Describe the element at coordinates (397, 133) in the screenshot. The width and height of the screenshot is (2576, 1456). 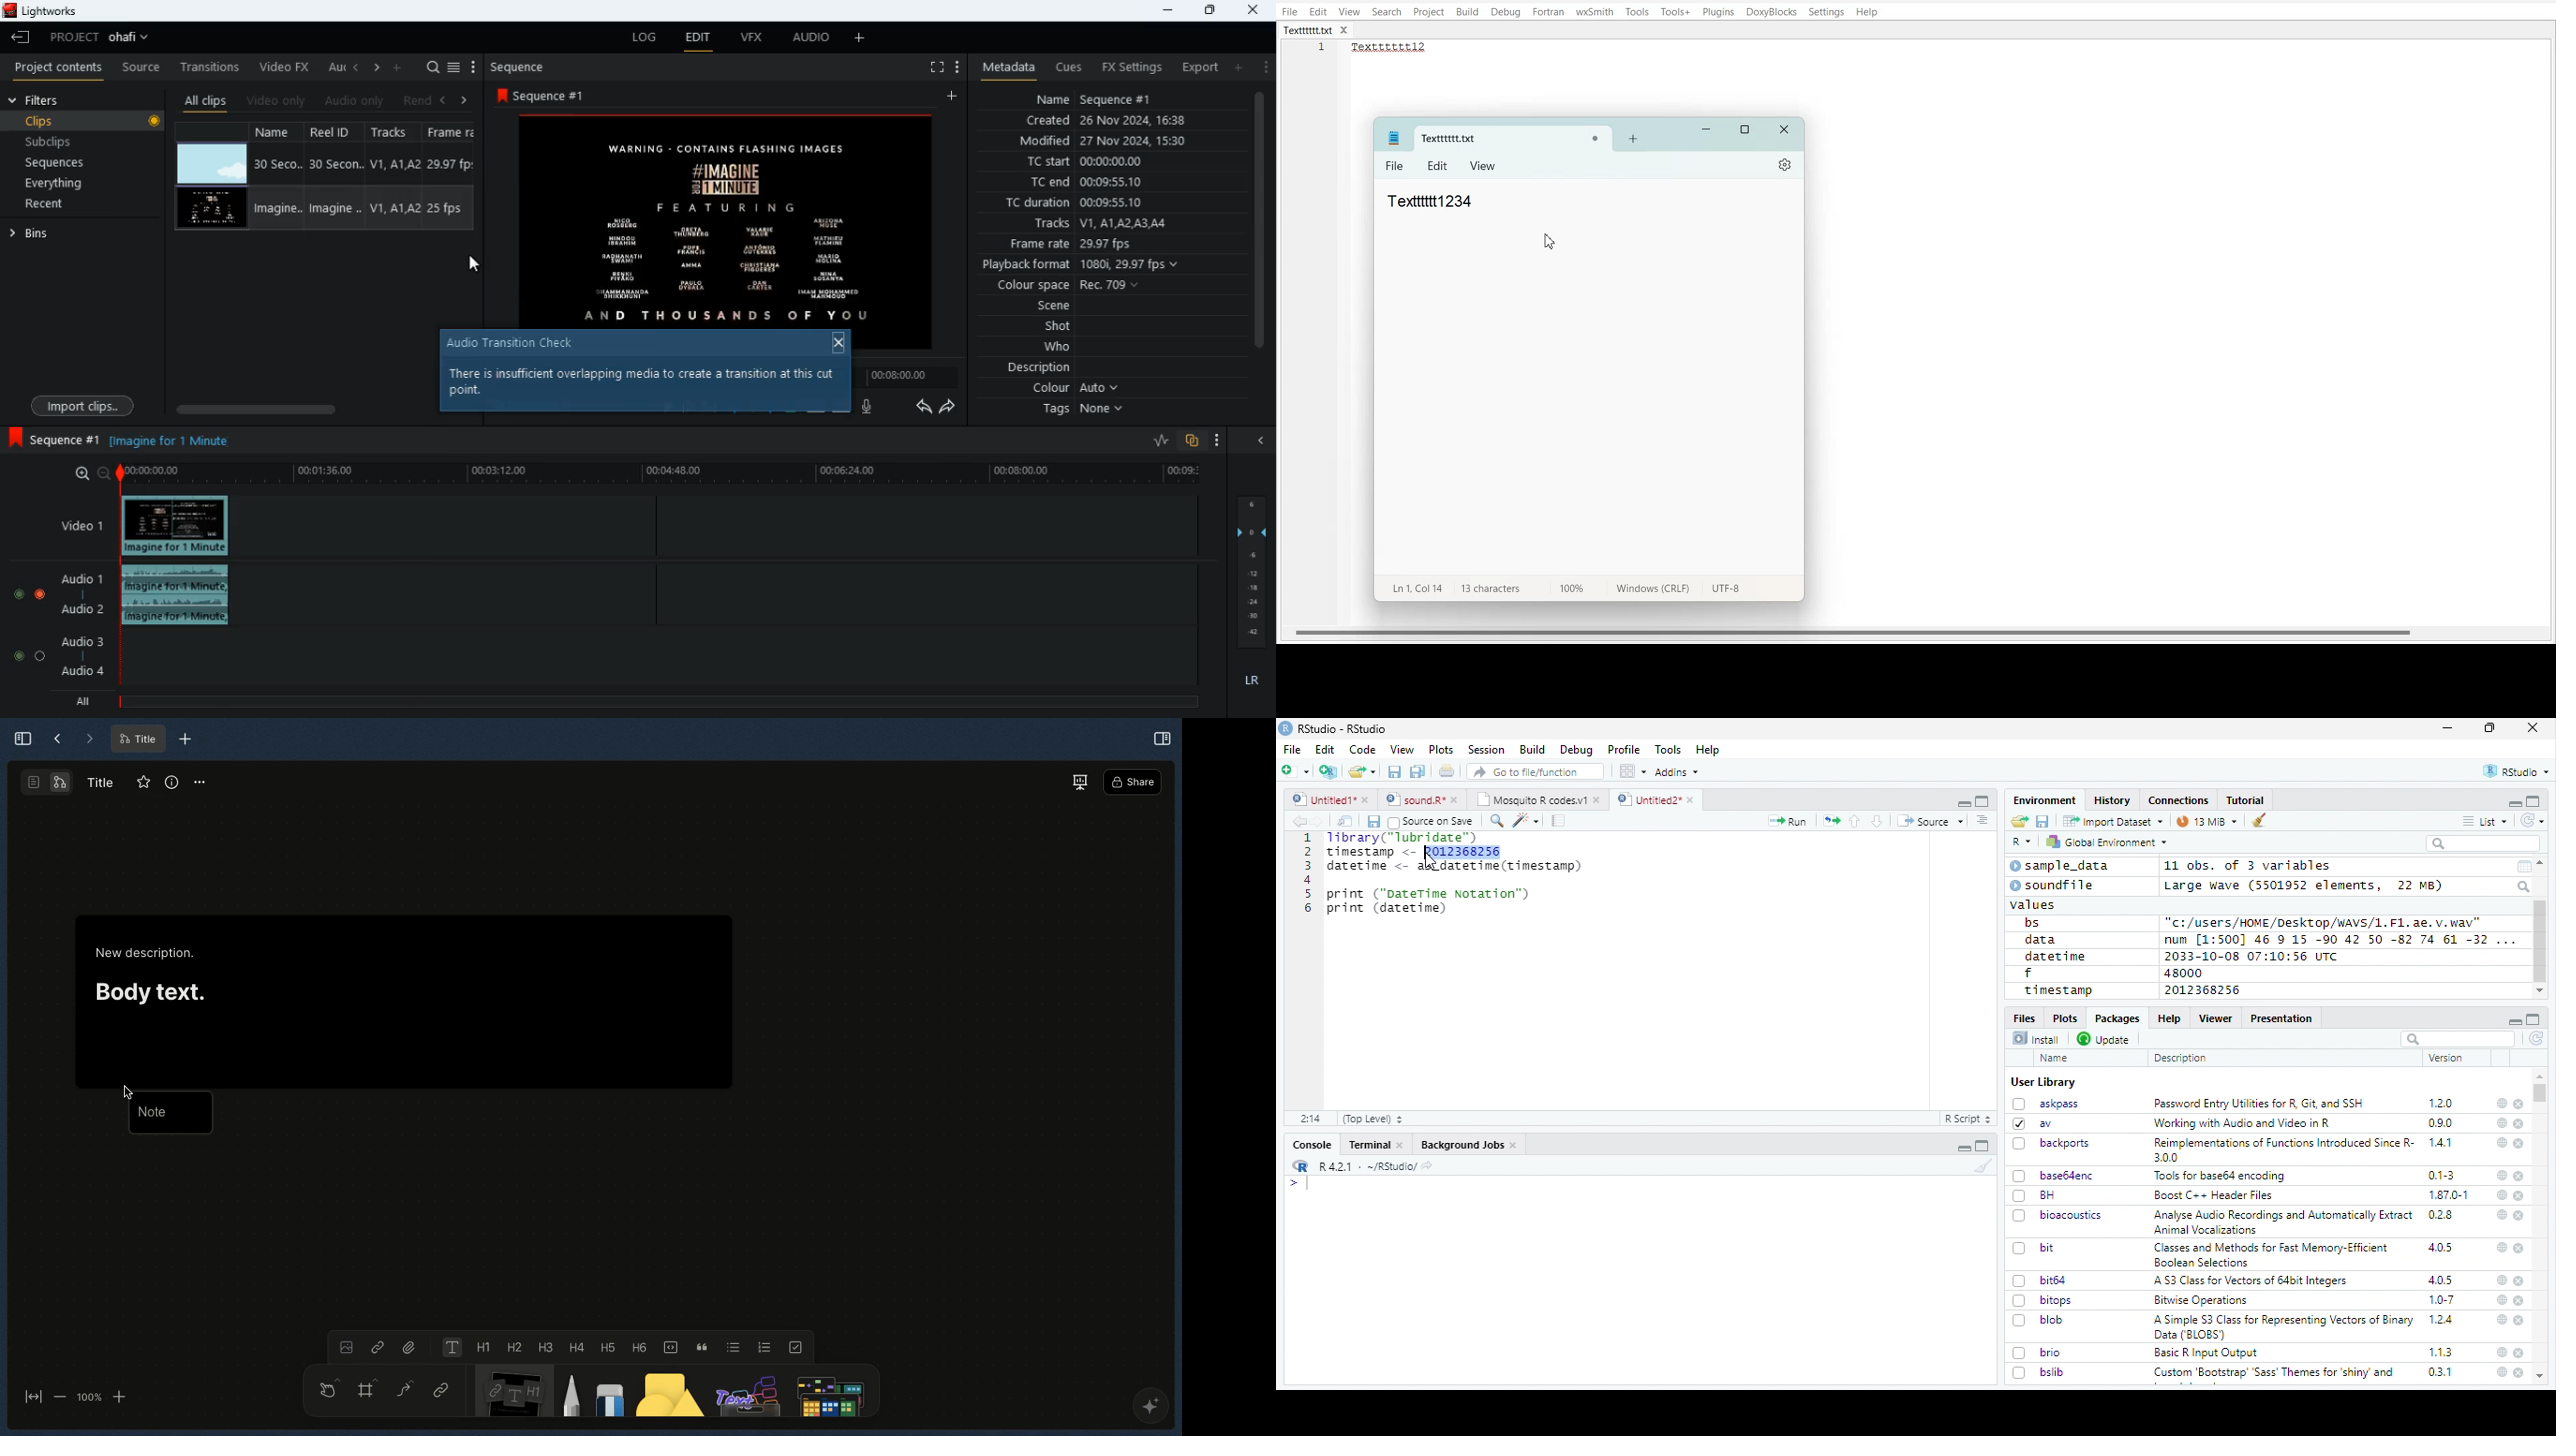
I see `tracks` at that location.